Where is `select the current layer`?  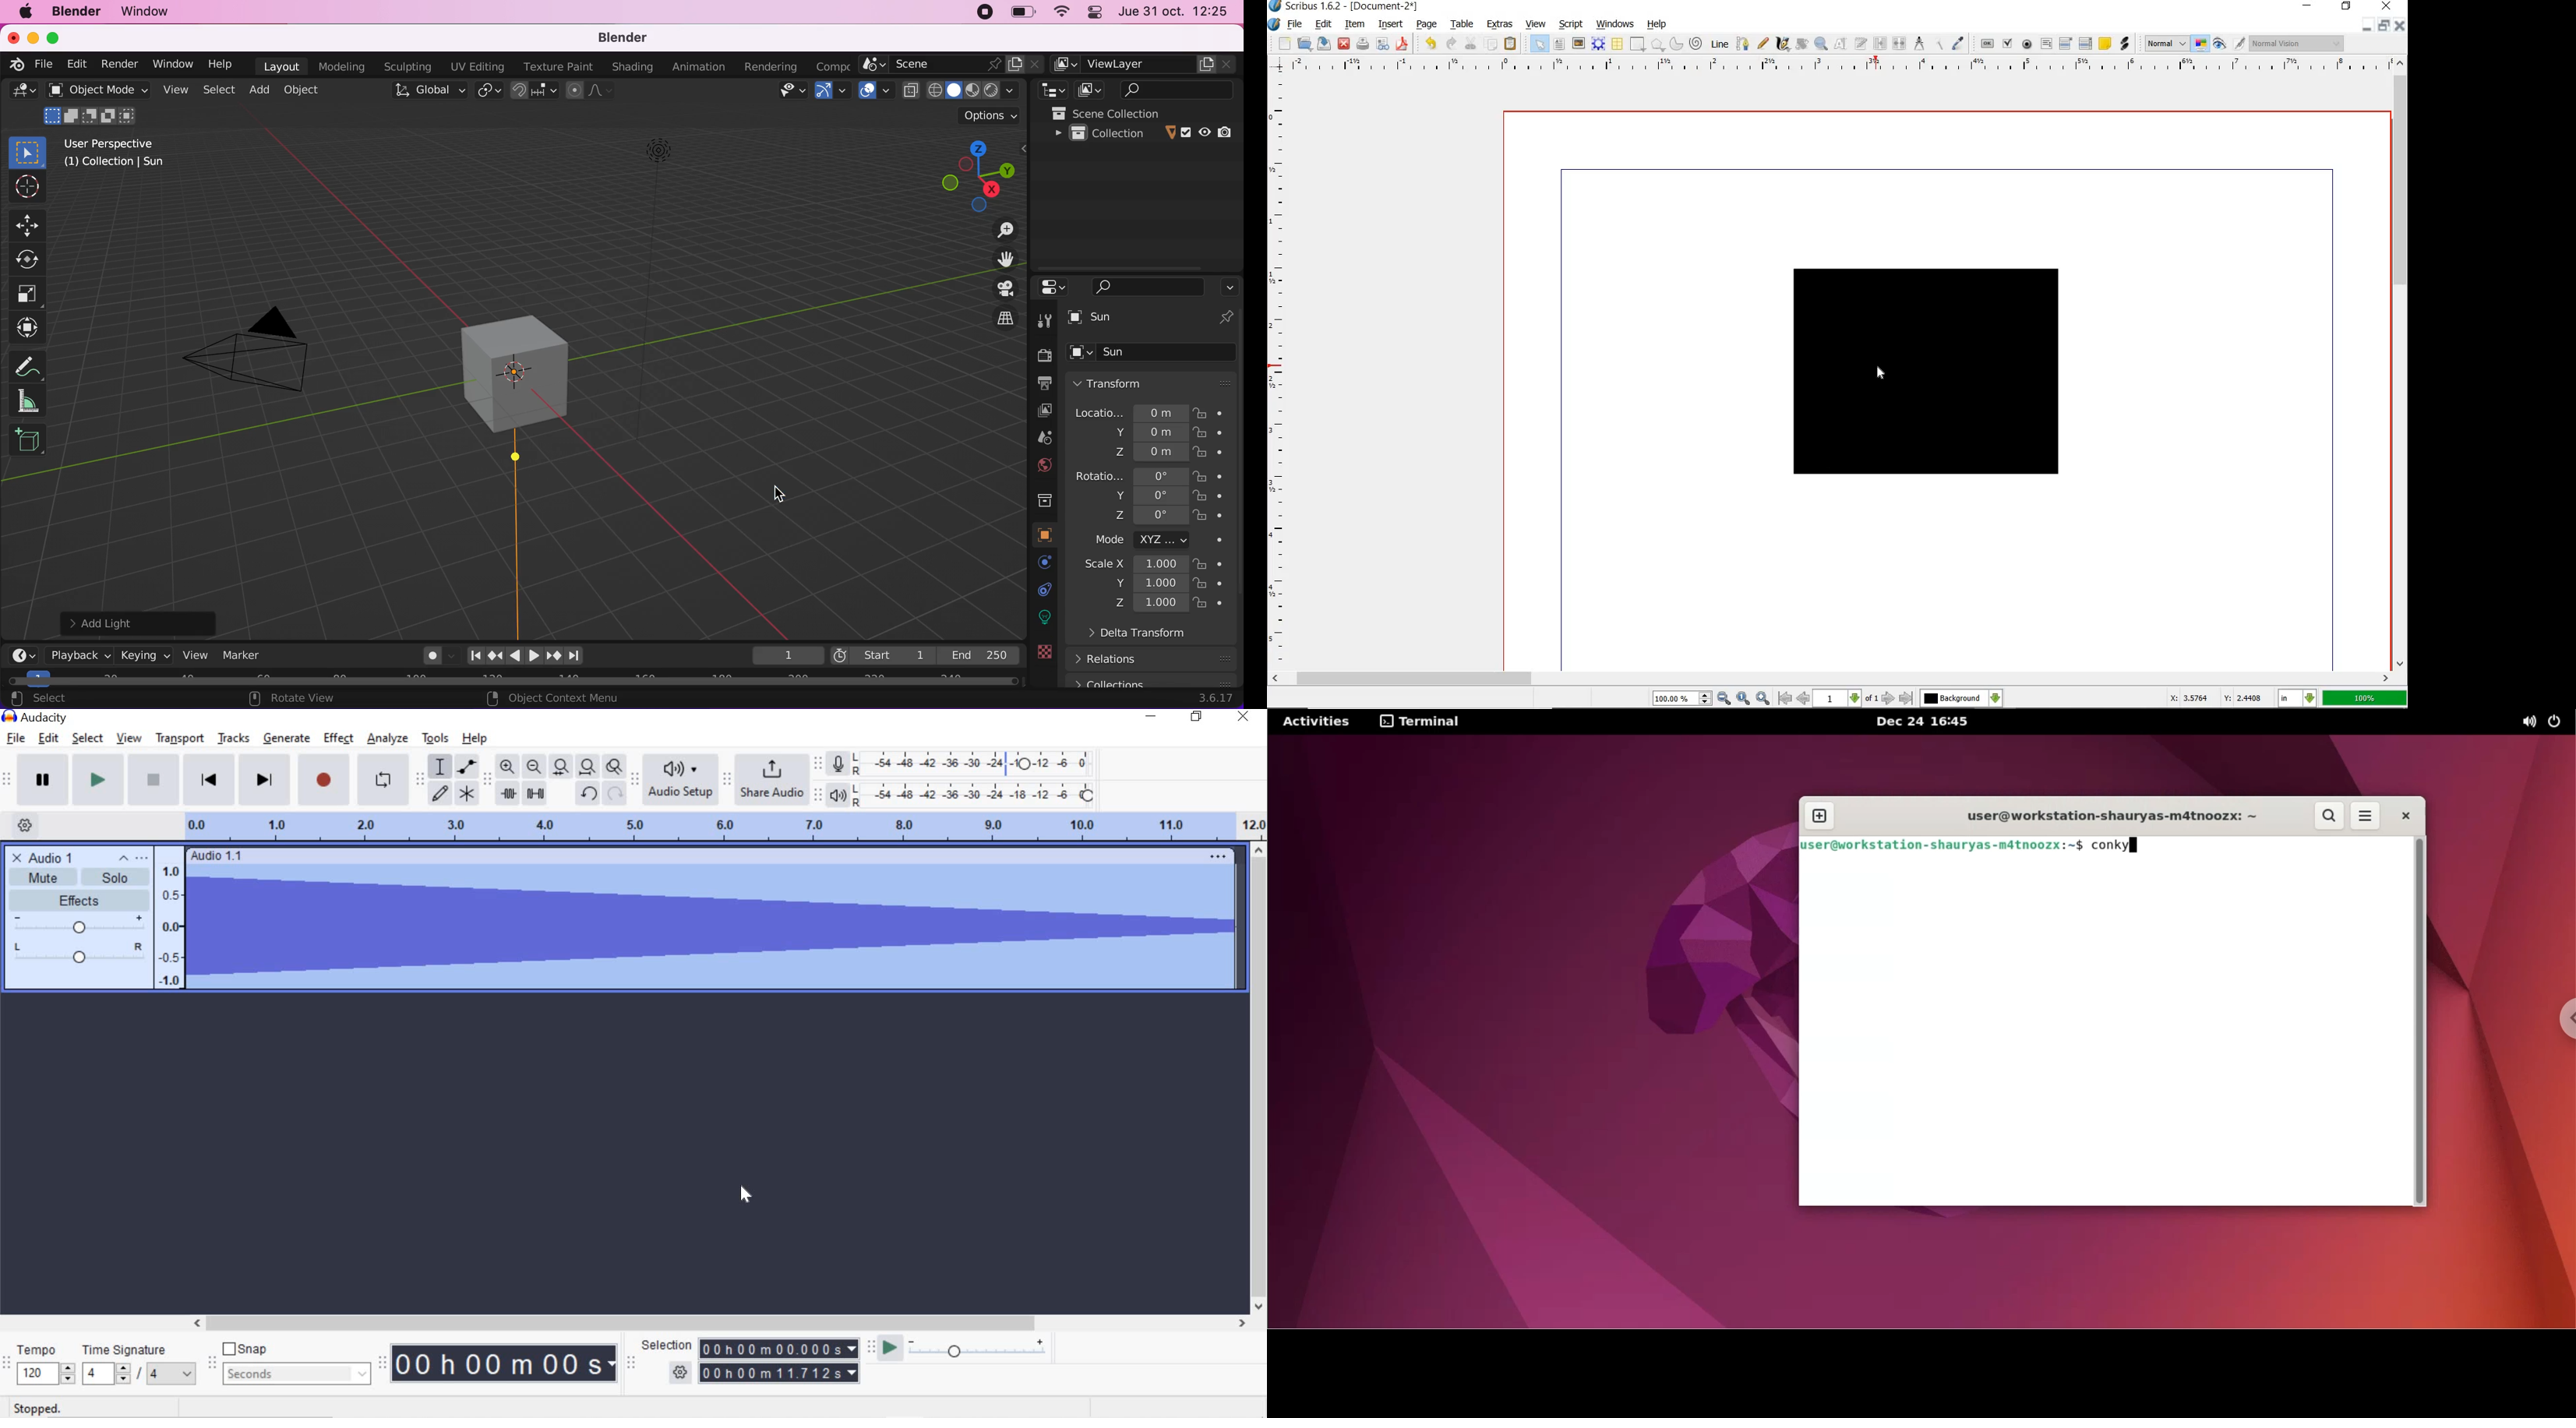
select the current layer is located at coordinates (1962, 698).